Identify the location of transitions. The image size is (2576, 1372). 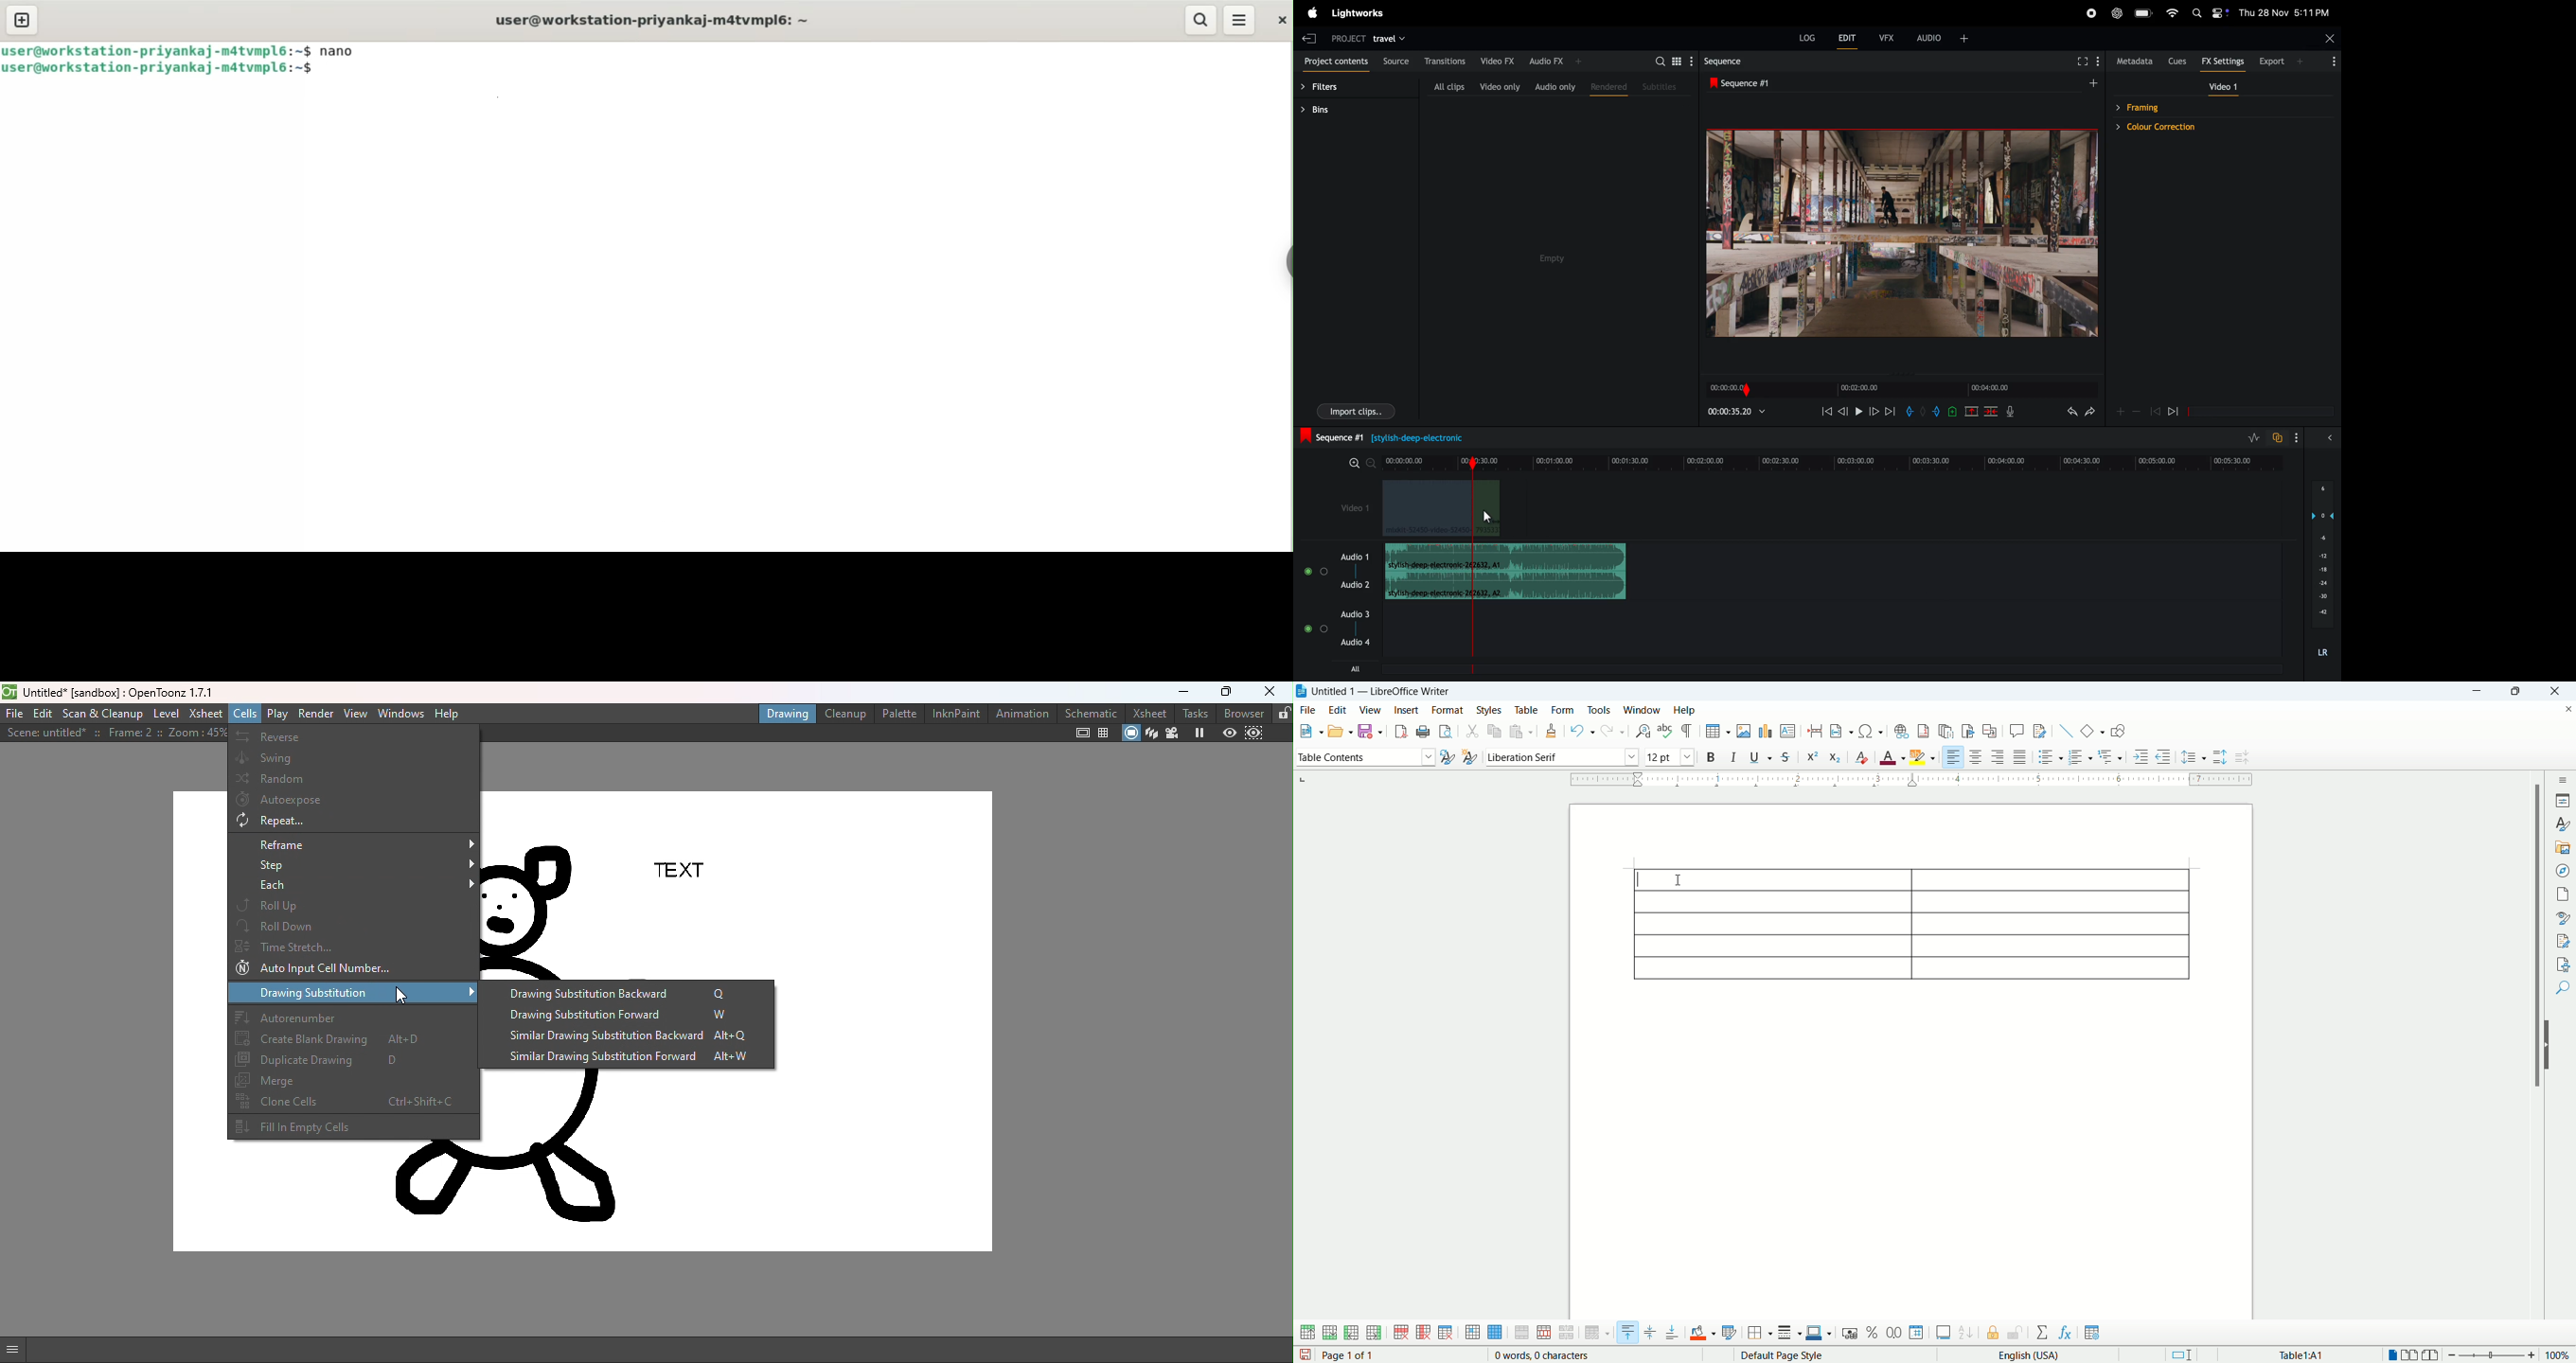
(1447, 61).